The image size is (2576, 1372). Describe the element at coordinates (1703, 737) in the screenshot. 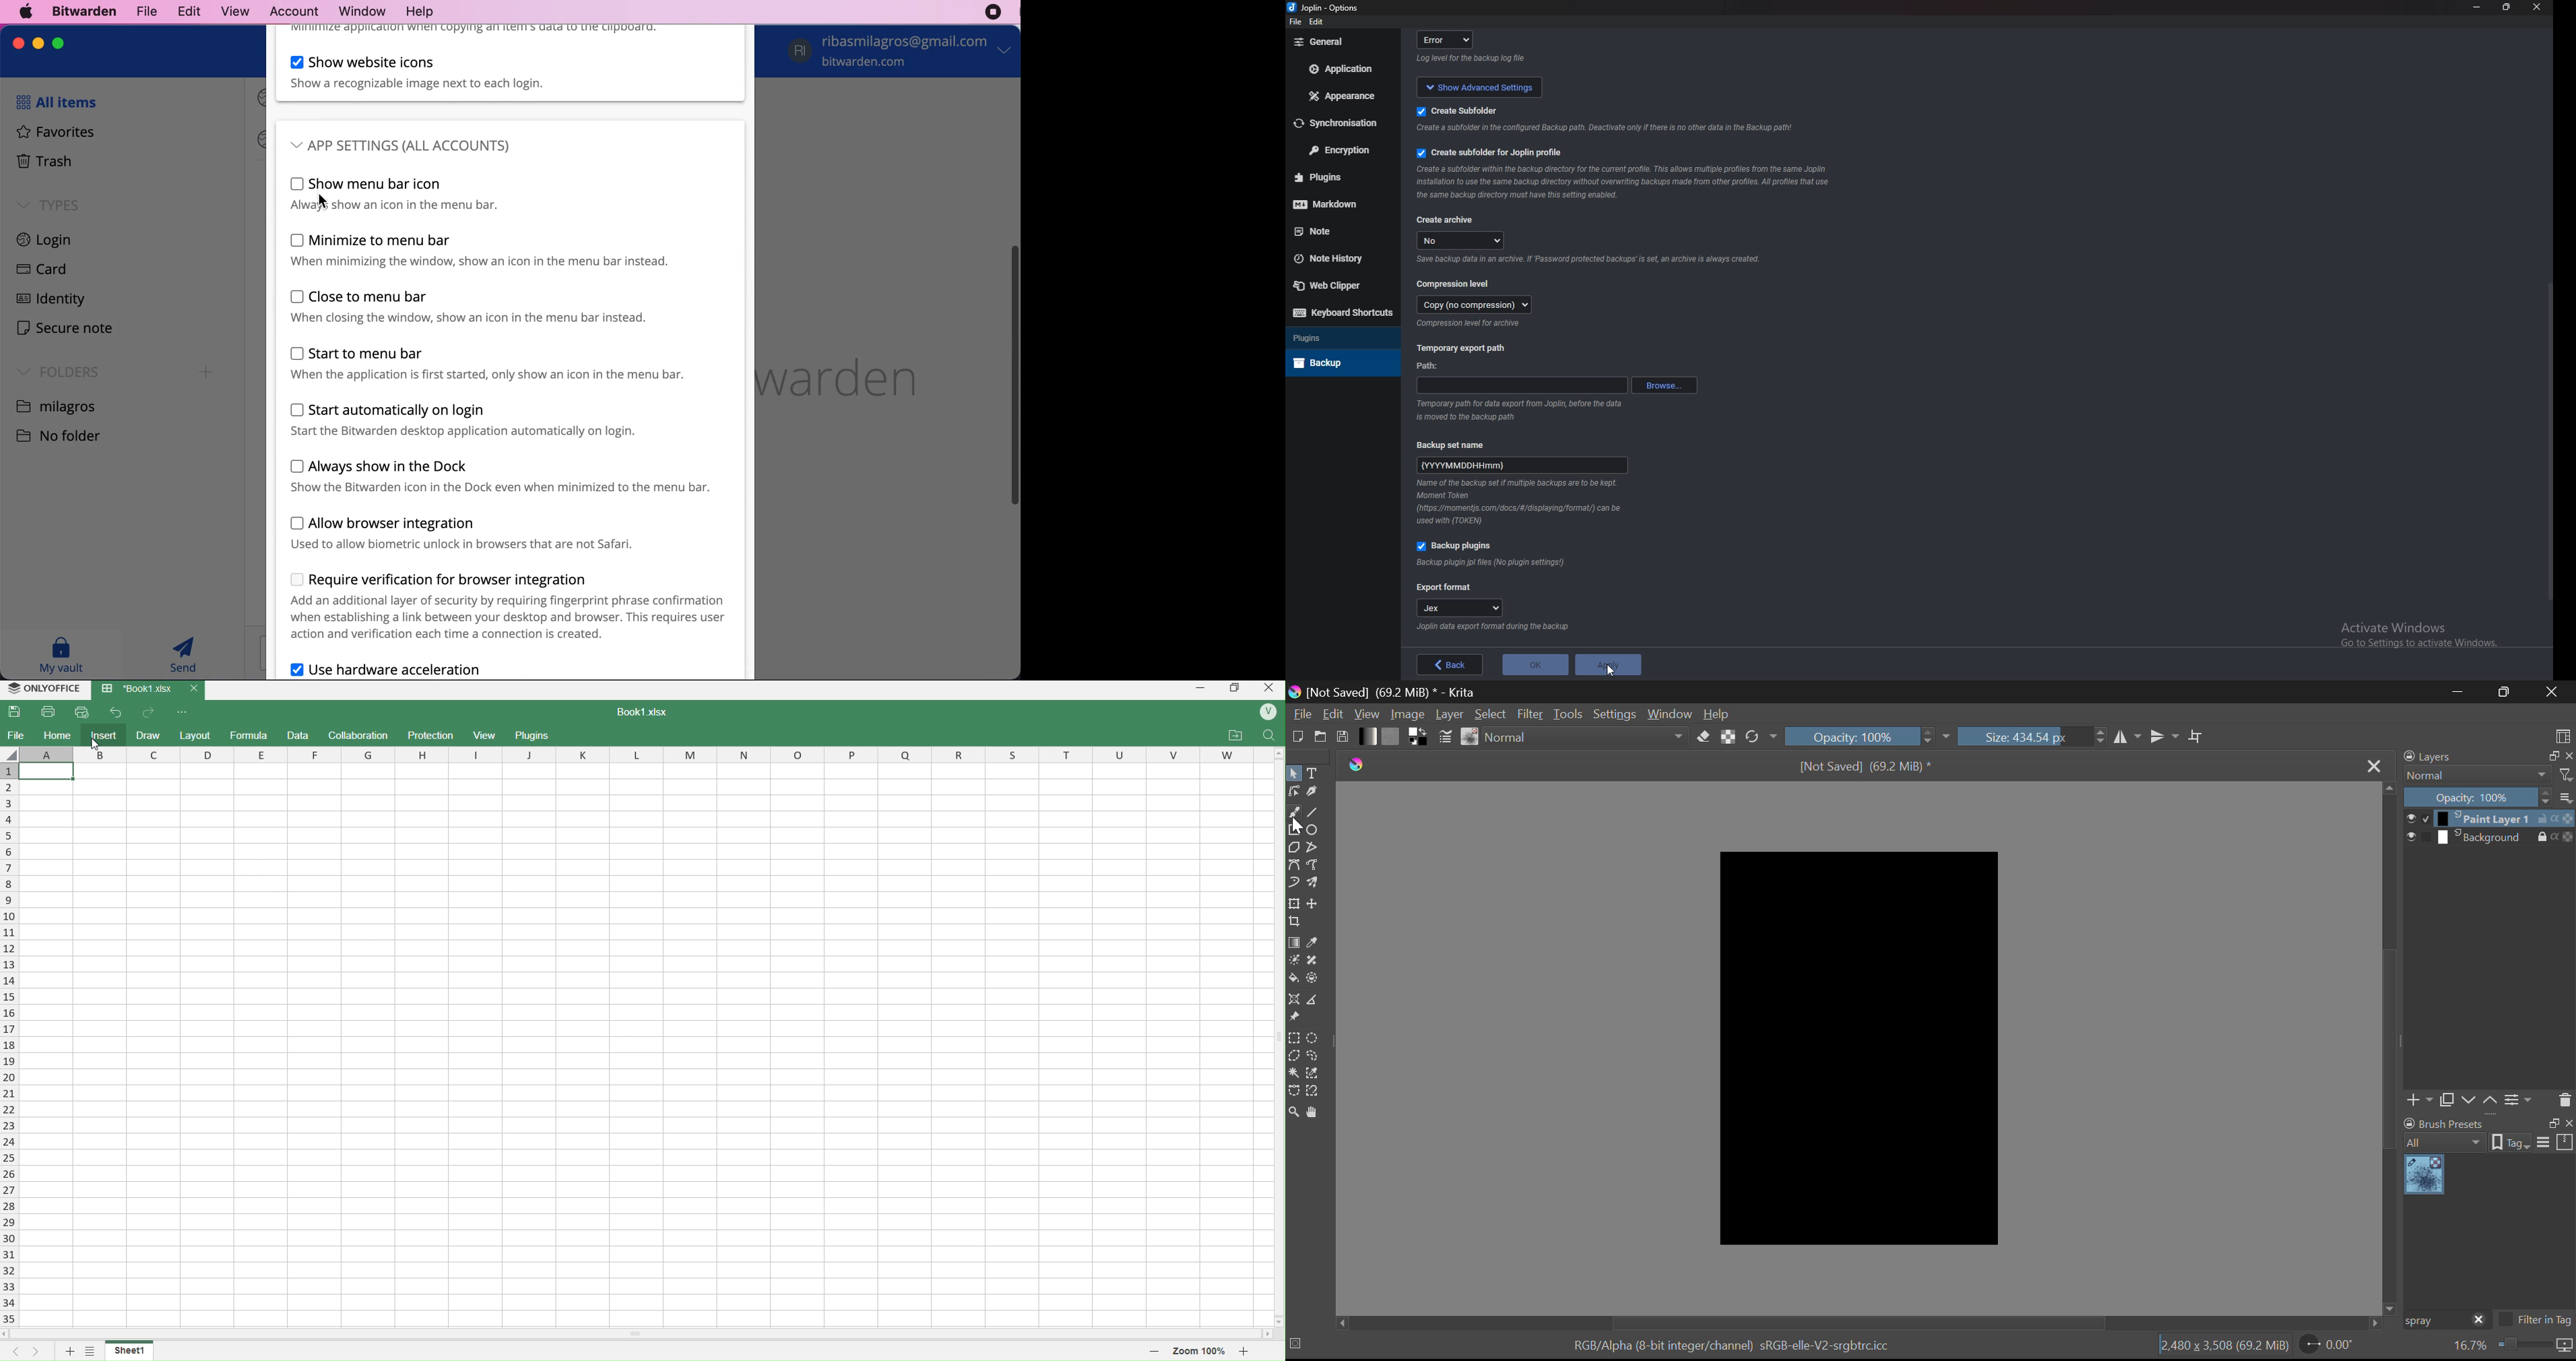

I see `Eraser` at that location.